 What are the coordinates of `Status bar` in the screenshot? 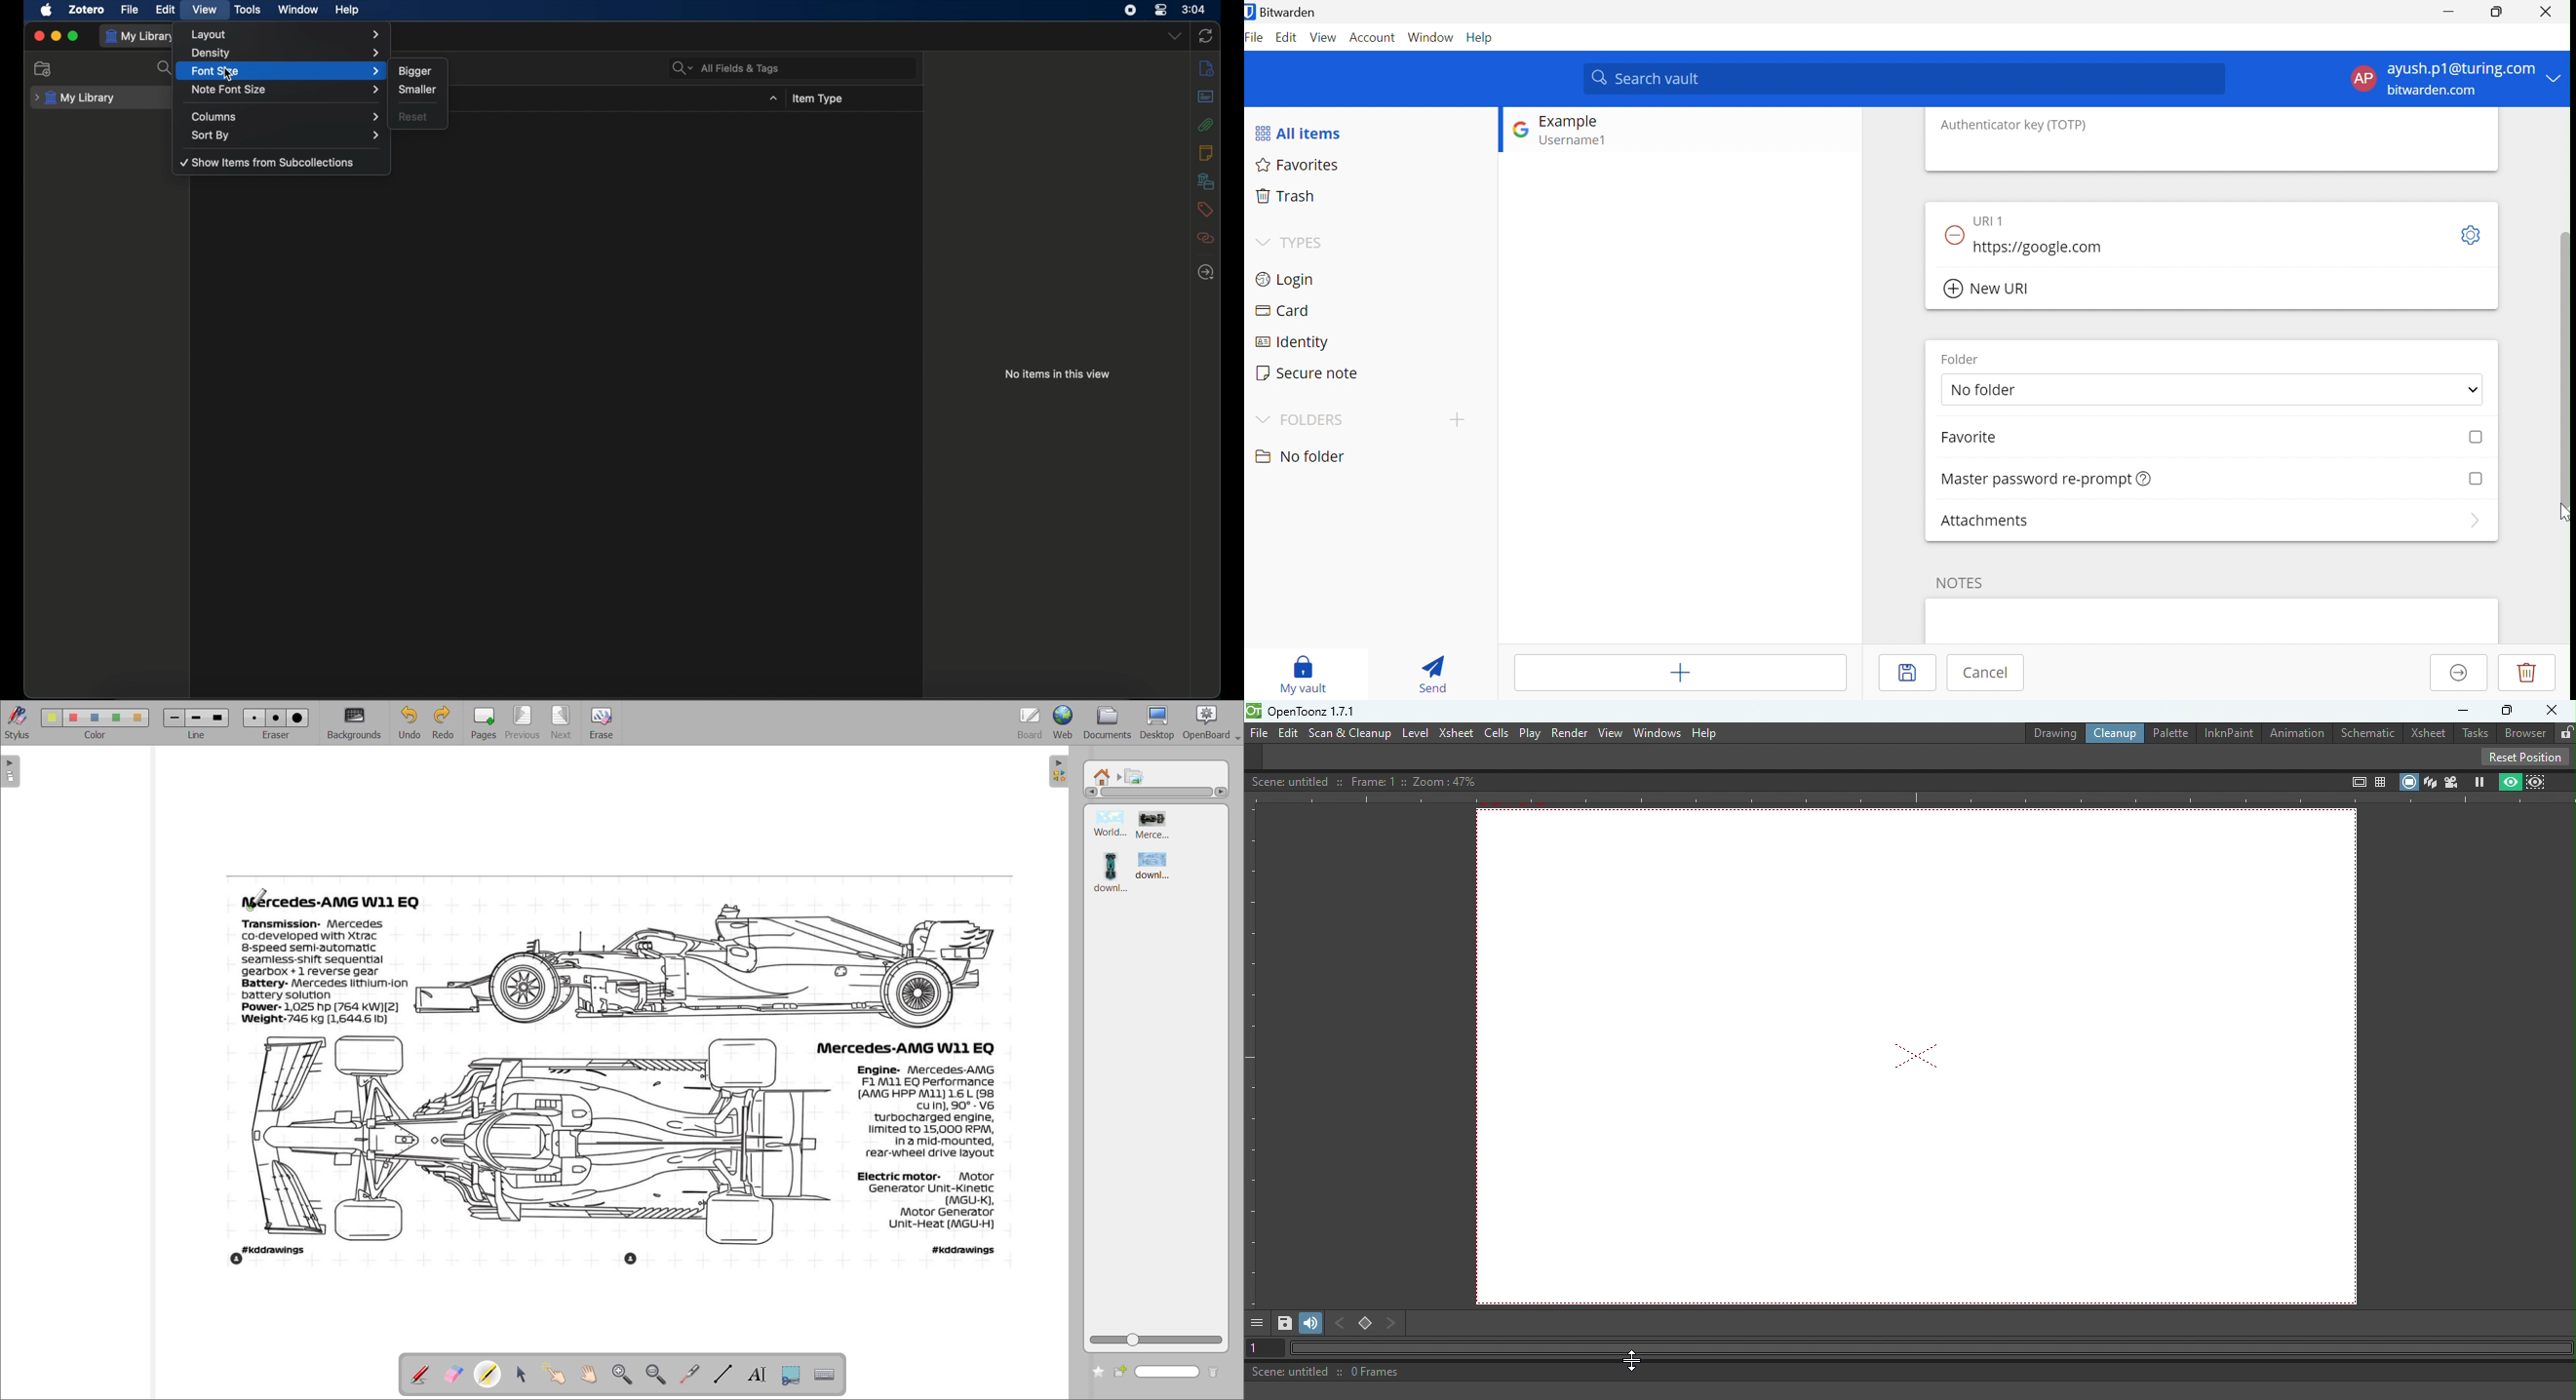 It's located at (1737, 1372).